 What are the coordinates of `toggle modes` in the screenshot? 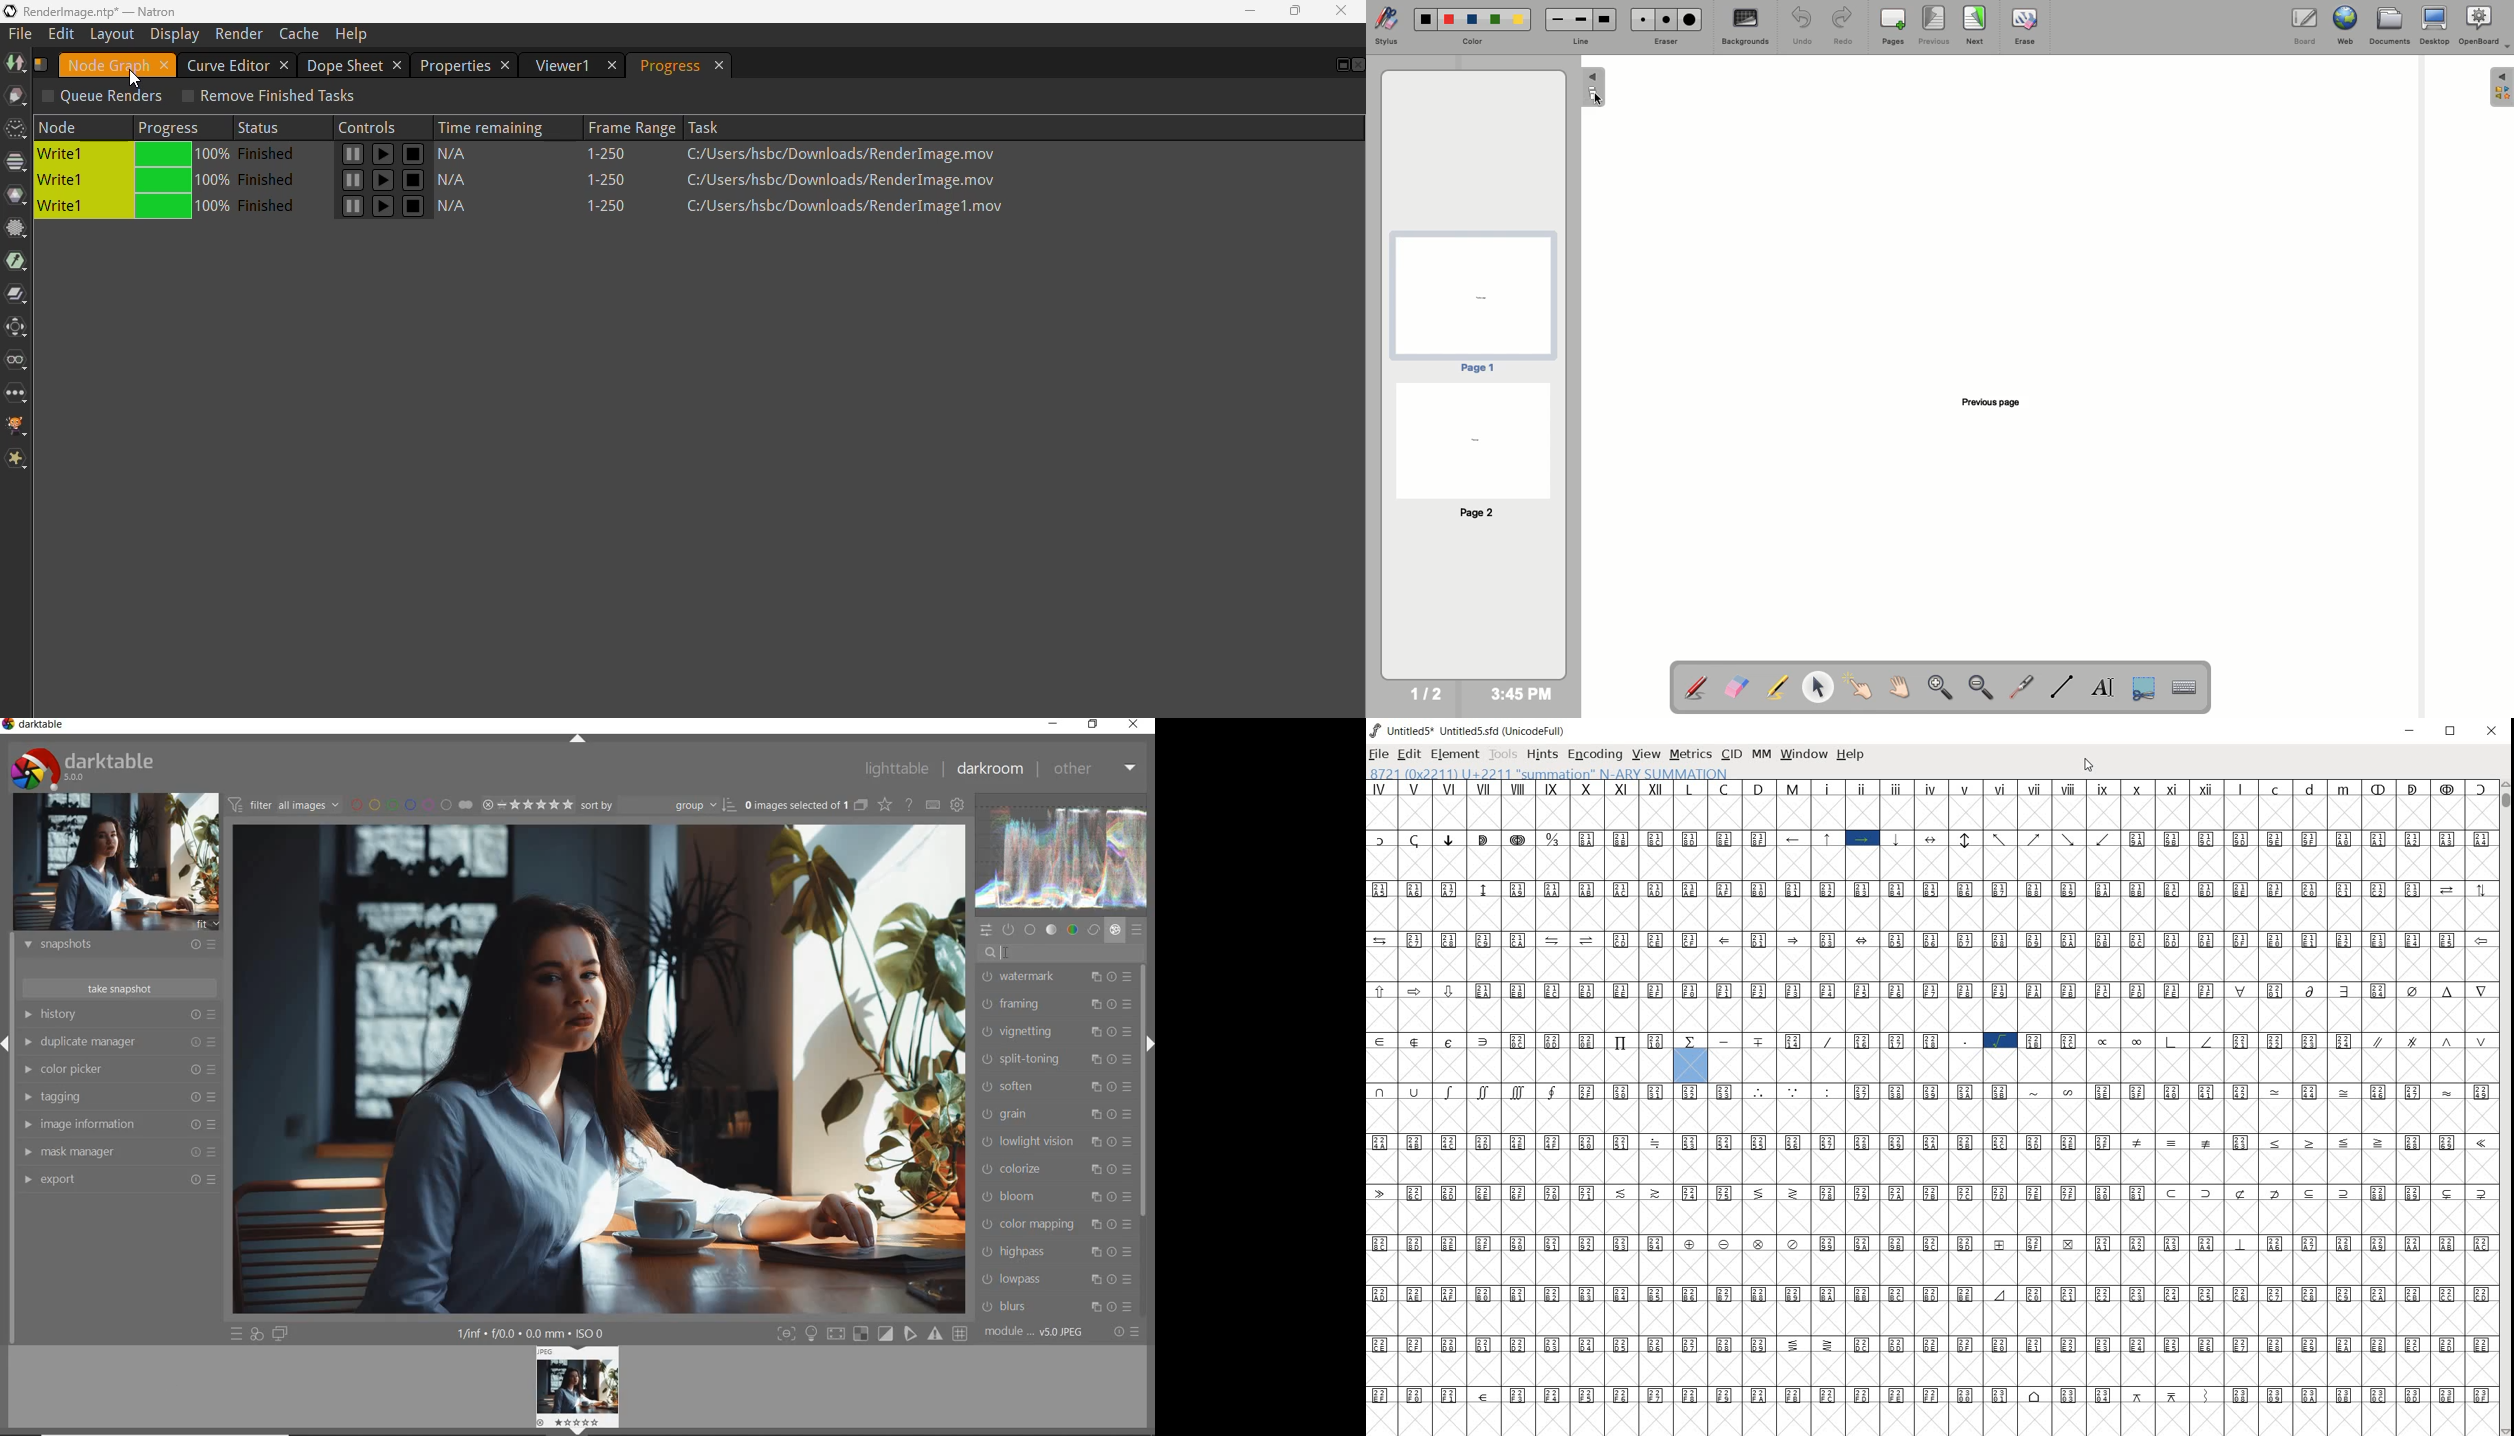 It's located at (873, 1334).